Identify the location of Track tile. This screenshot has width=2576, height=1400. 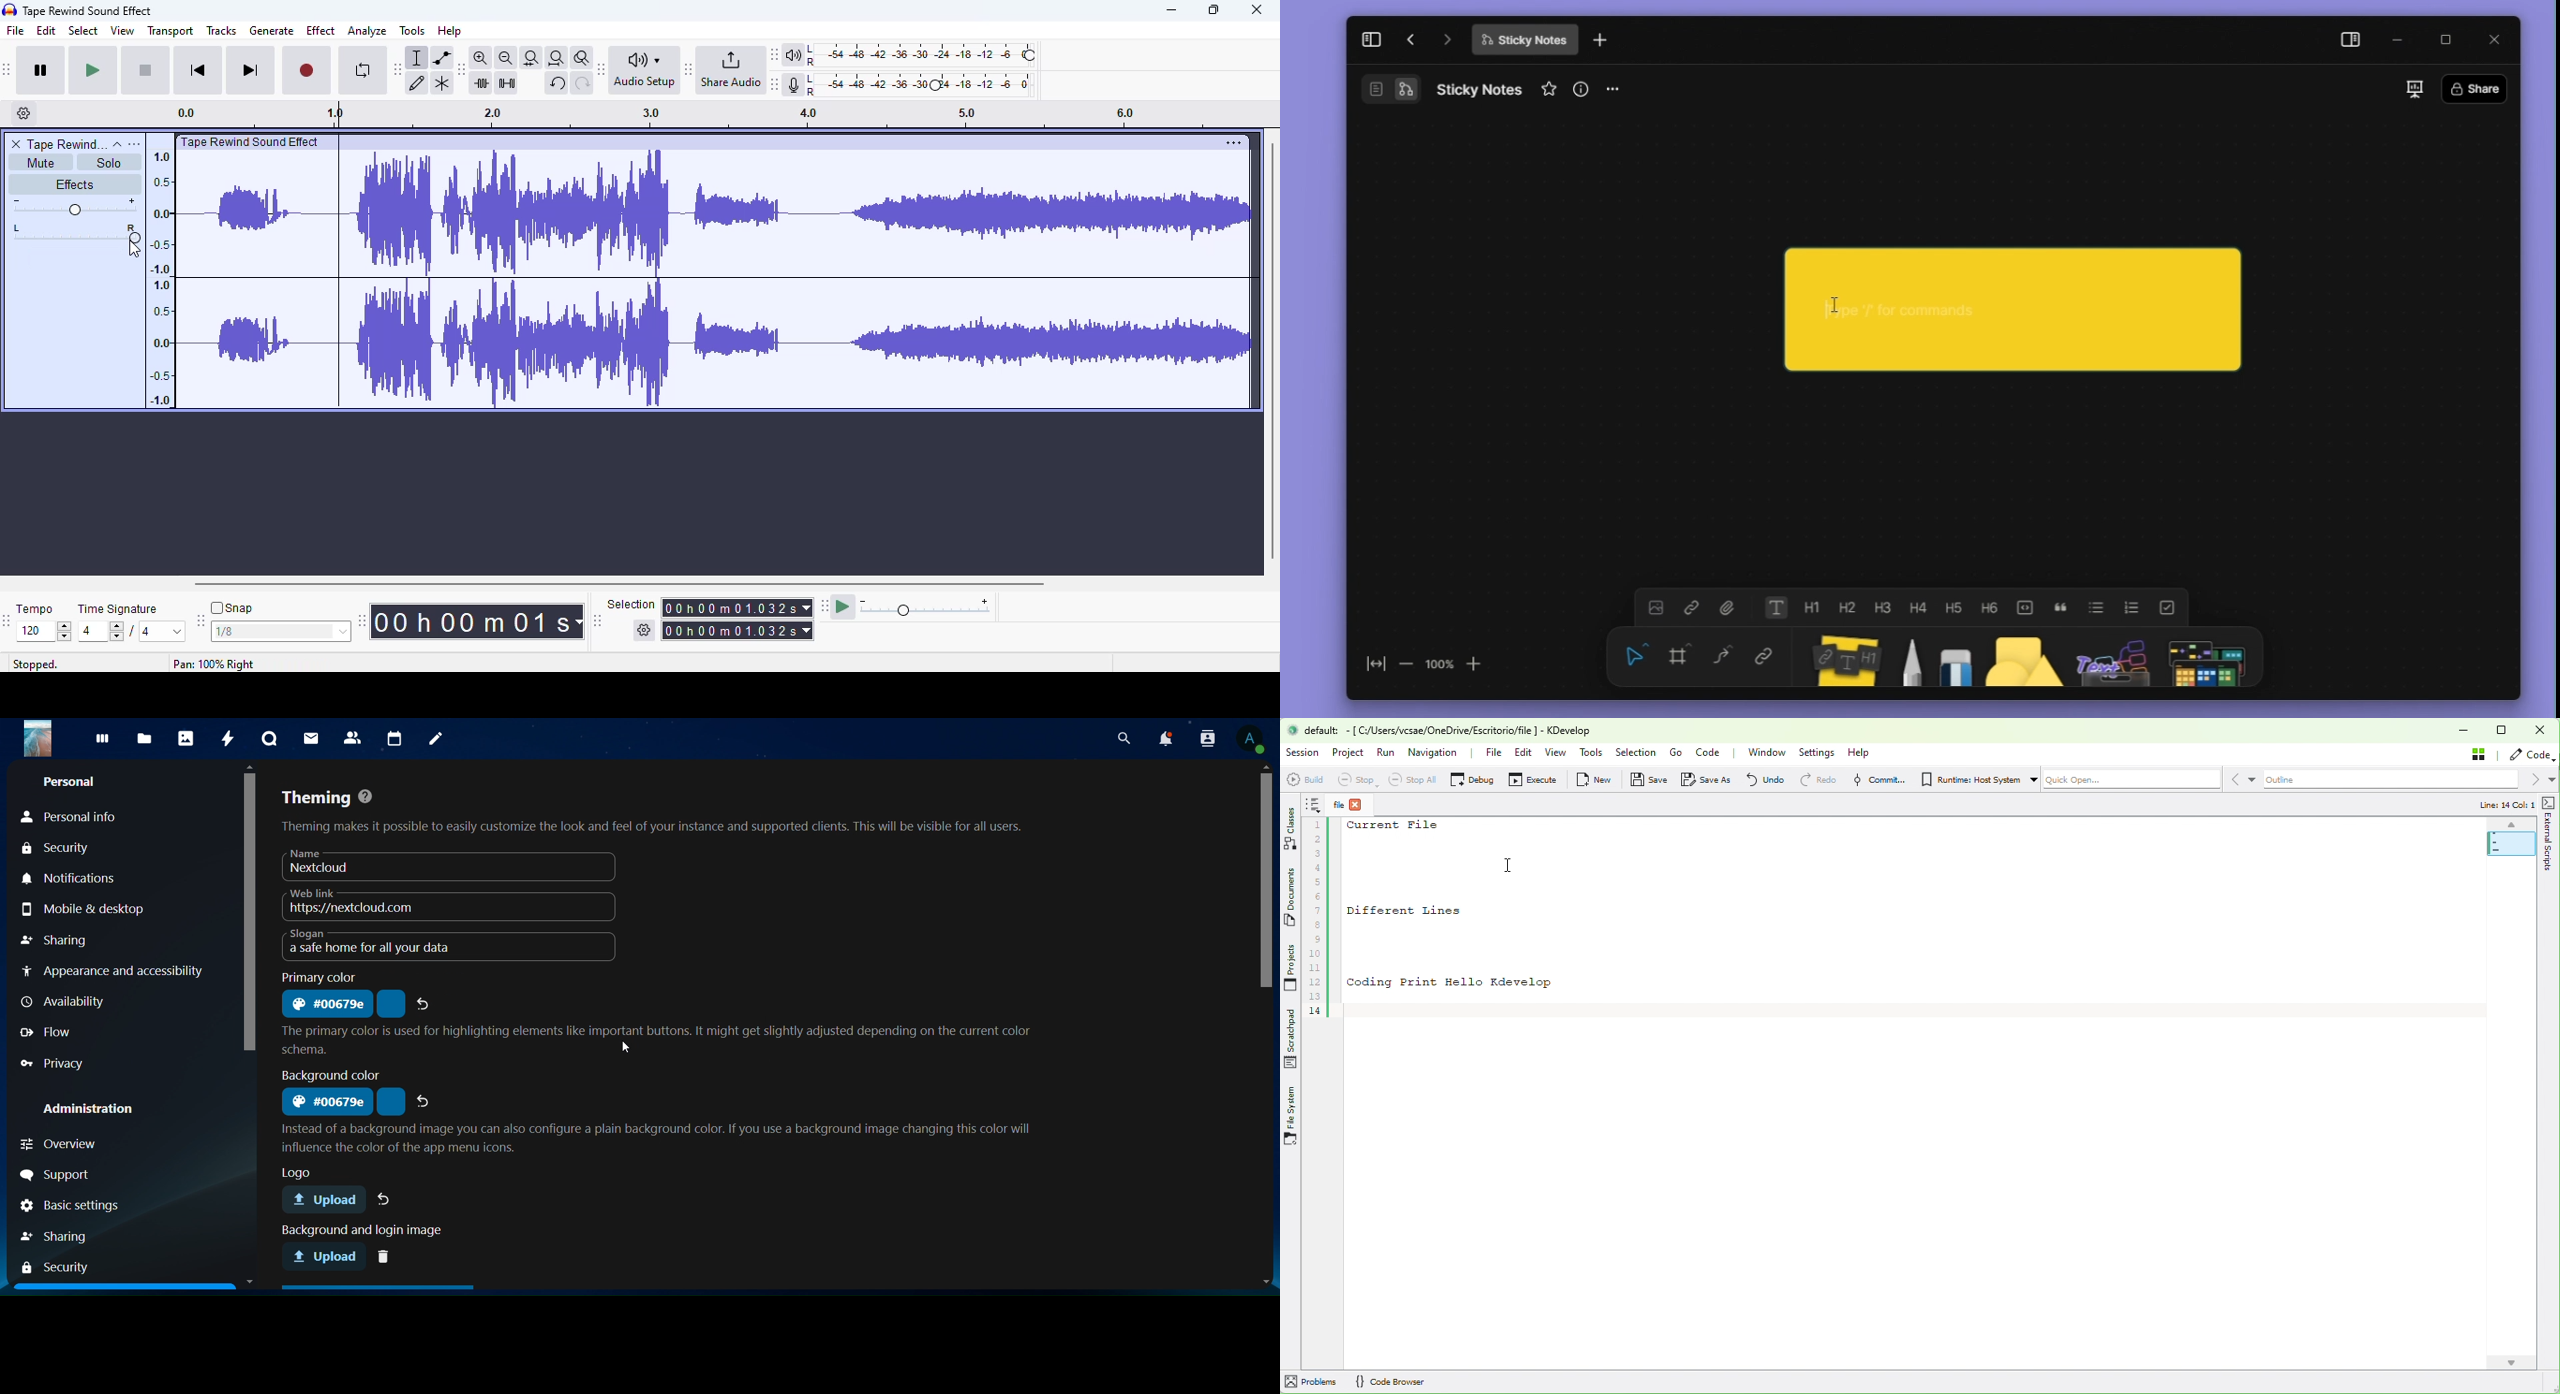
(253, 141).